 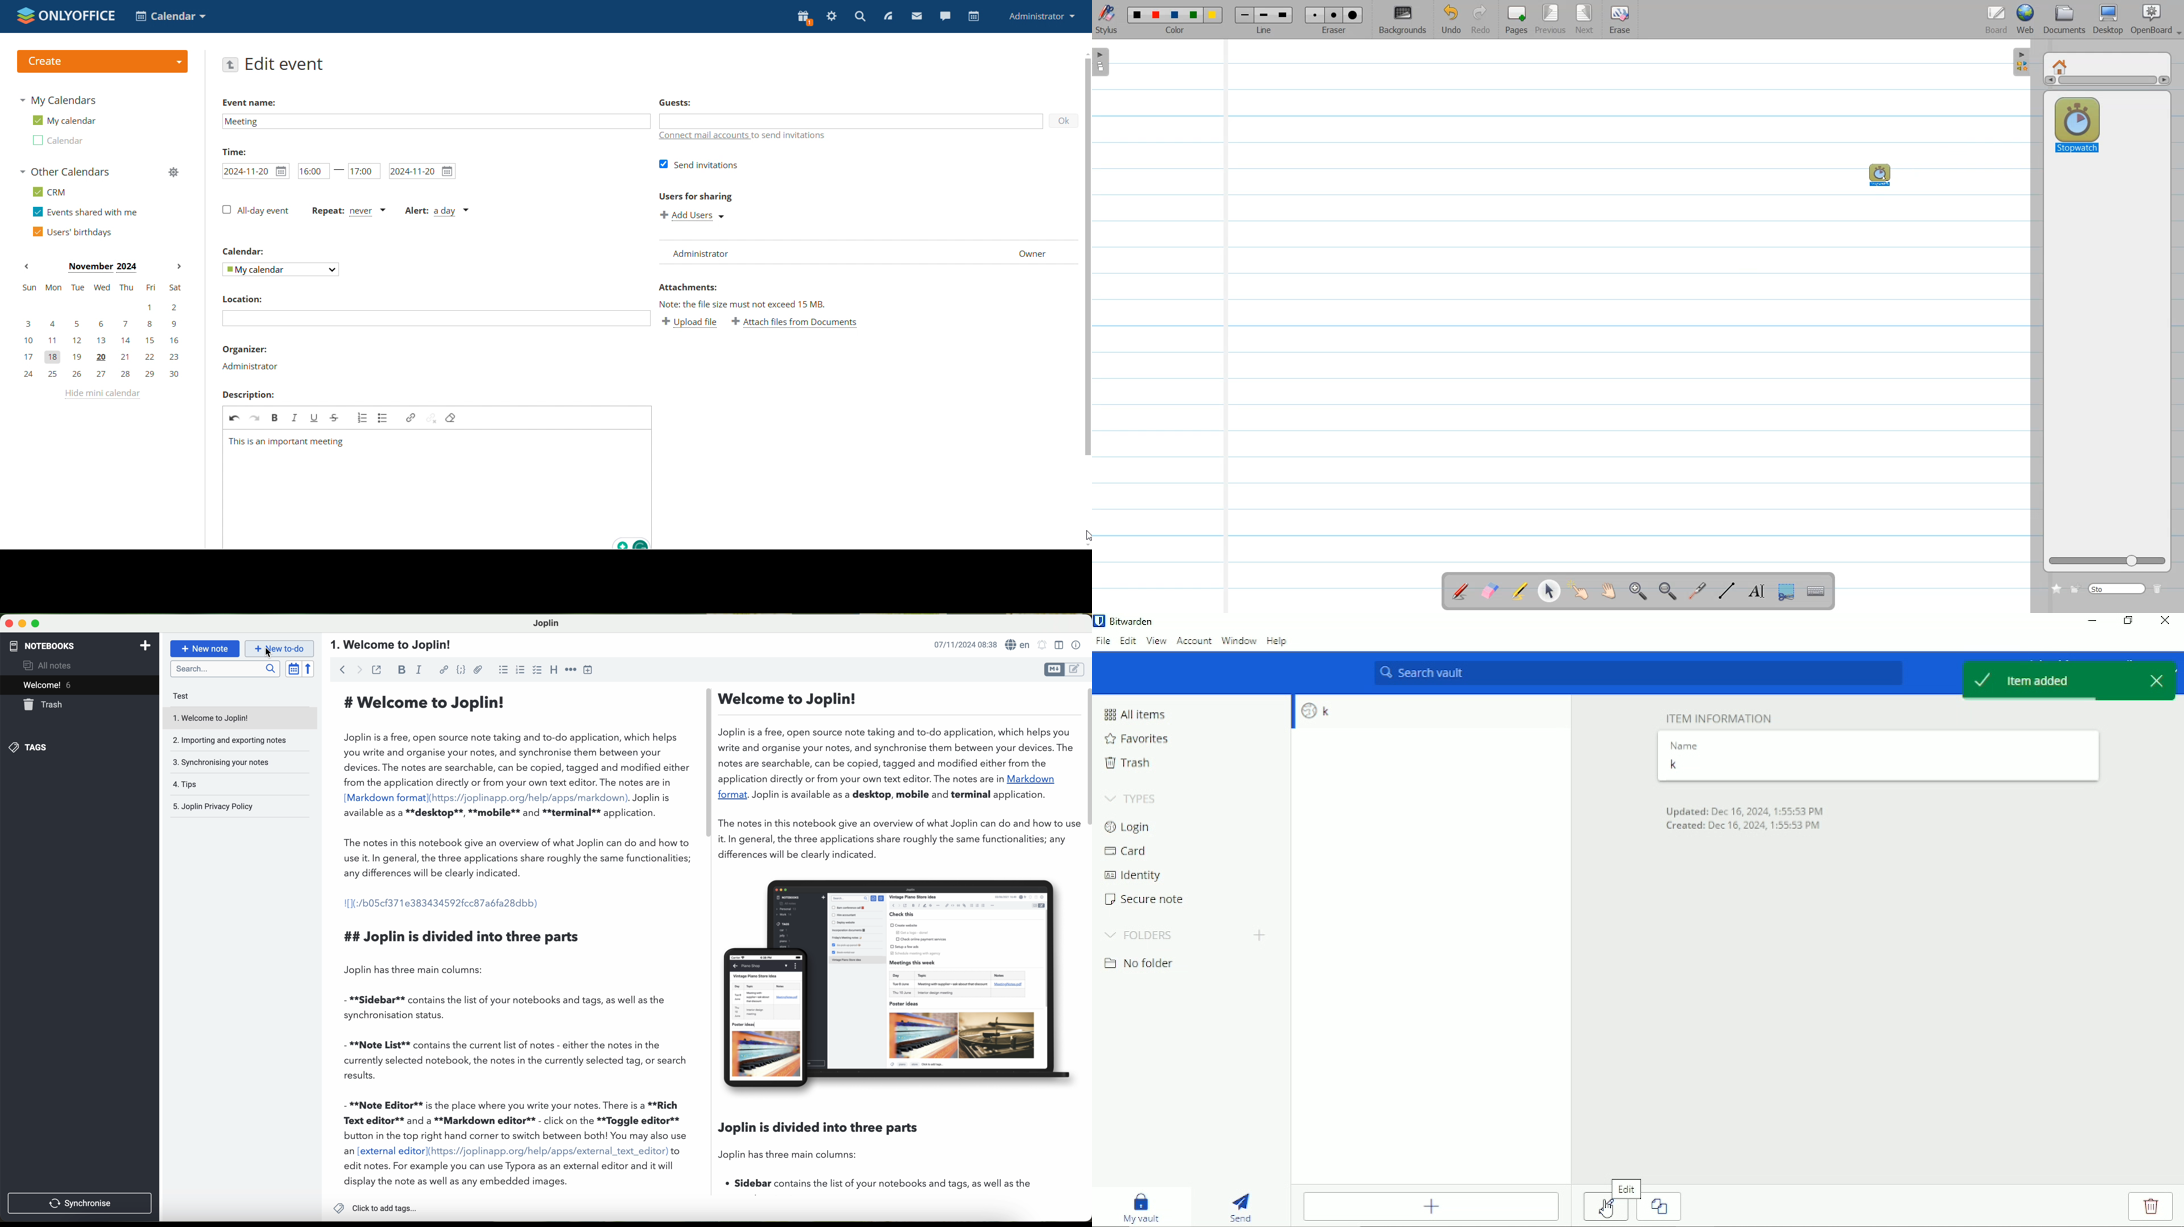 I want to click on chat, so click(x=945, y=16).